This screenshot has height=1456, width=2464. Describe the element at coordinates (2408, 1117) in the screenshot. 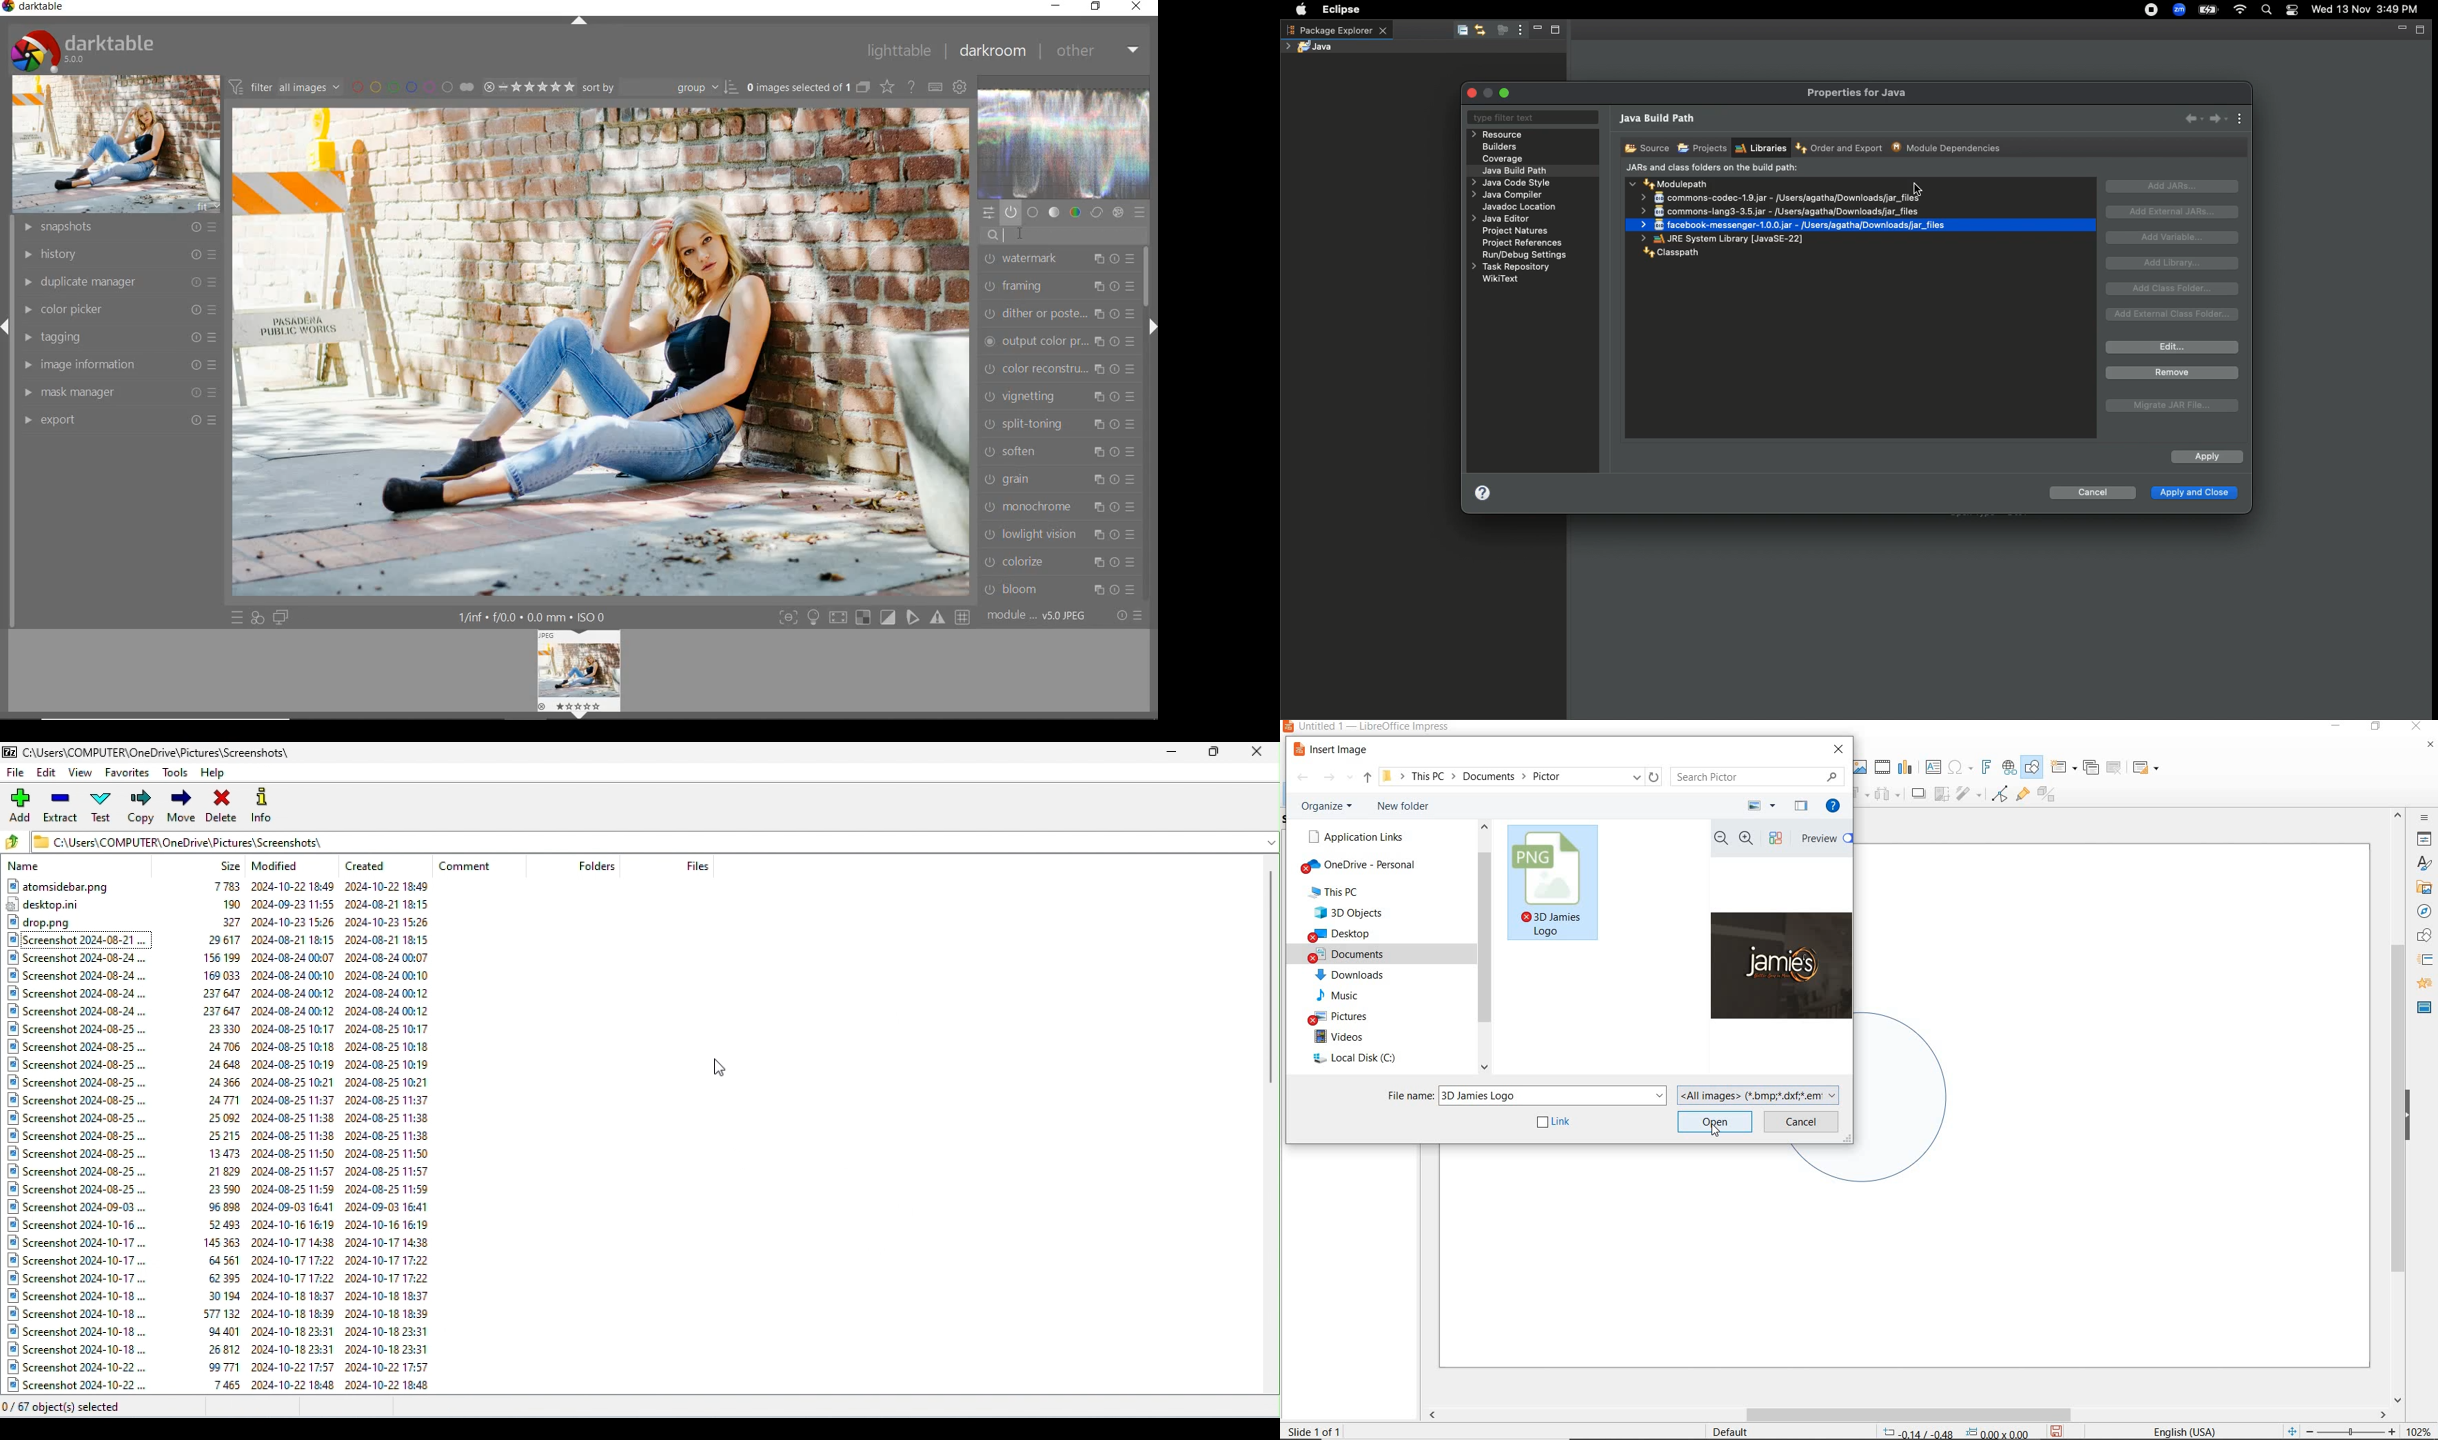

I see `hide` at that location.